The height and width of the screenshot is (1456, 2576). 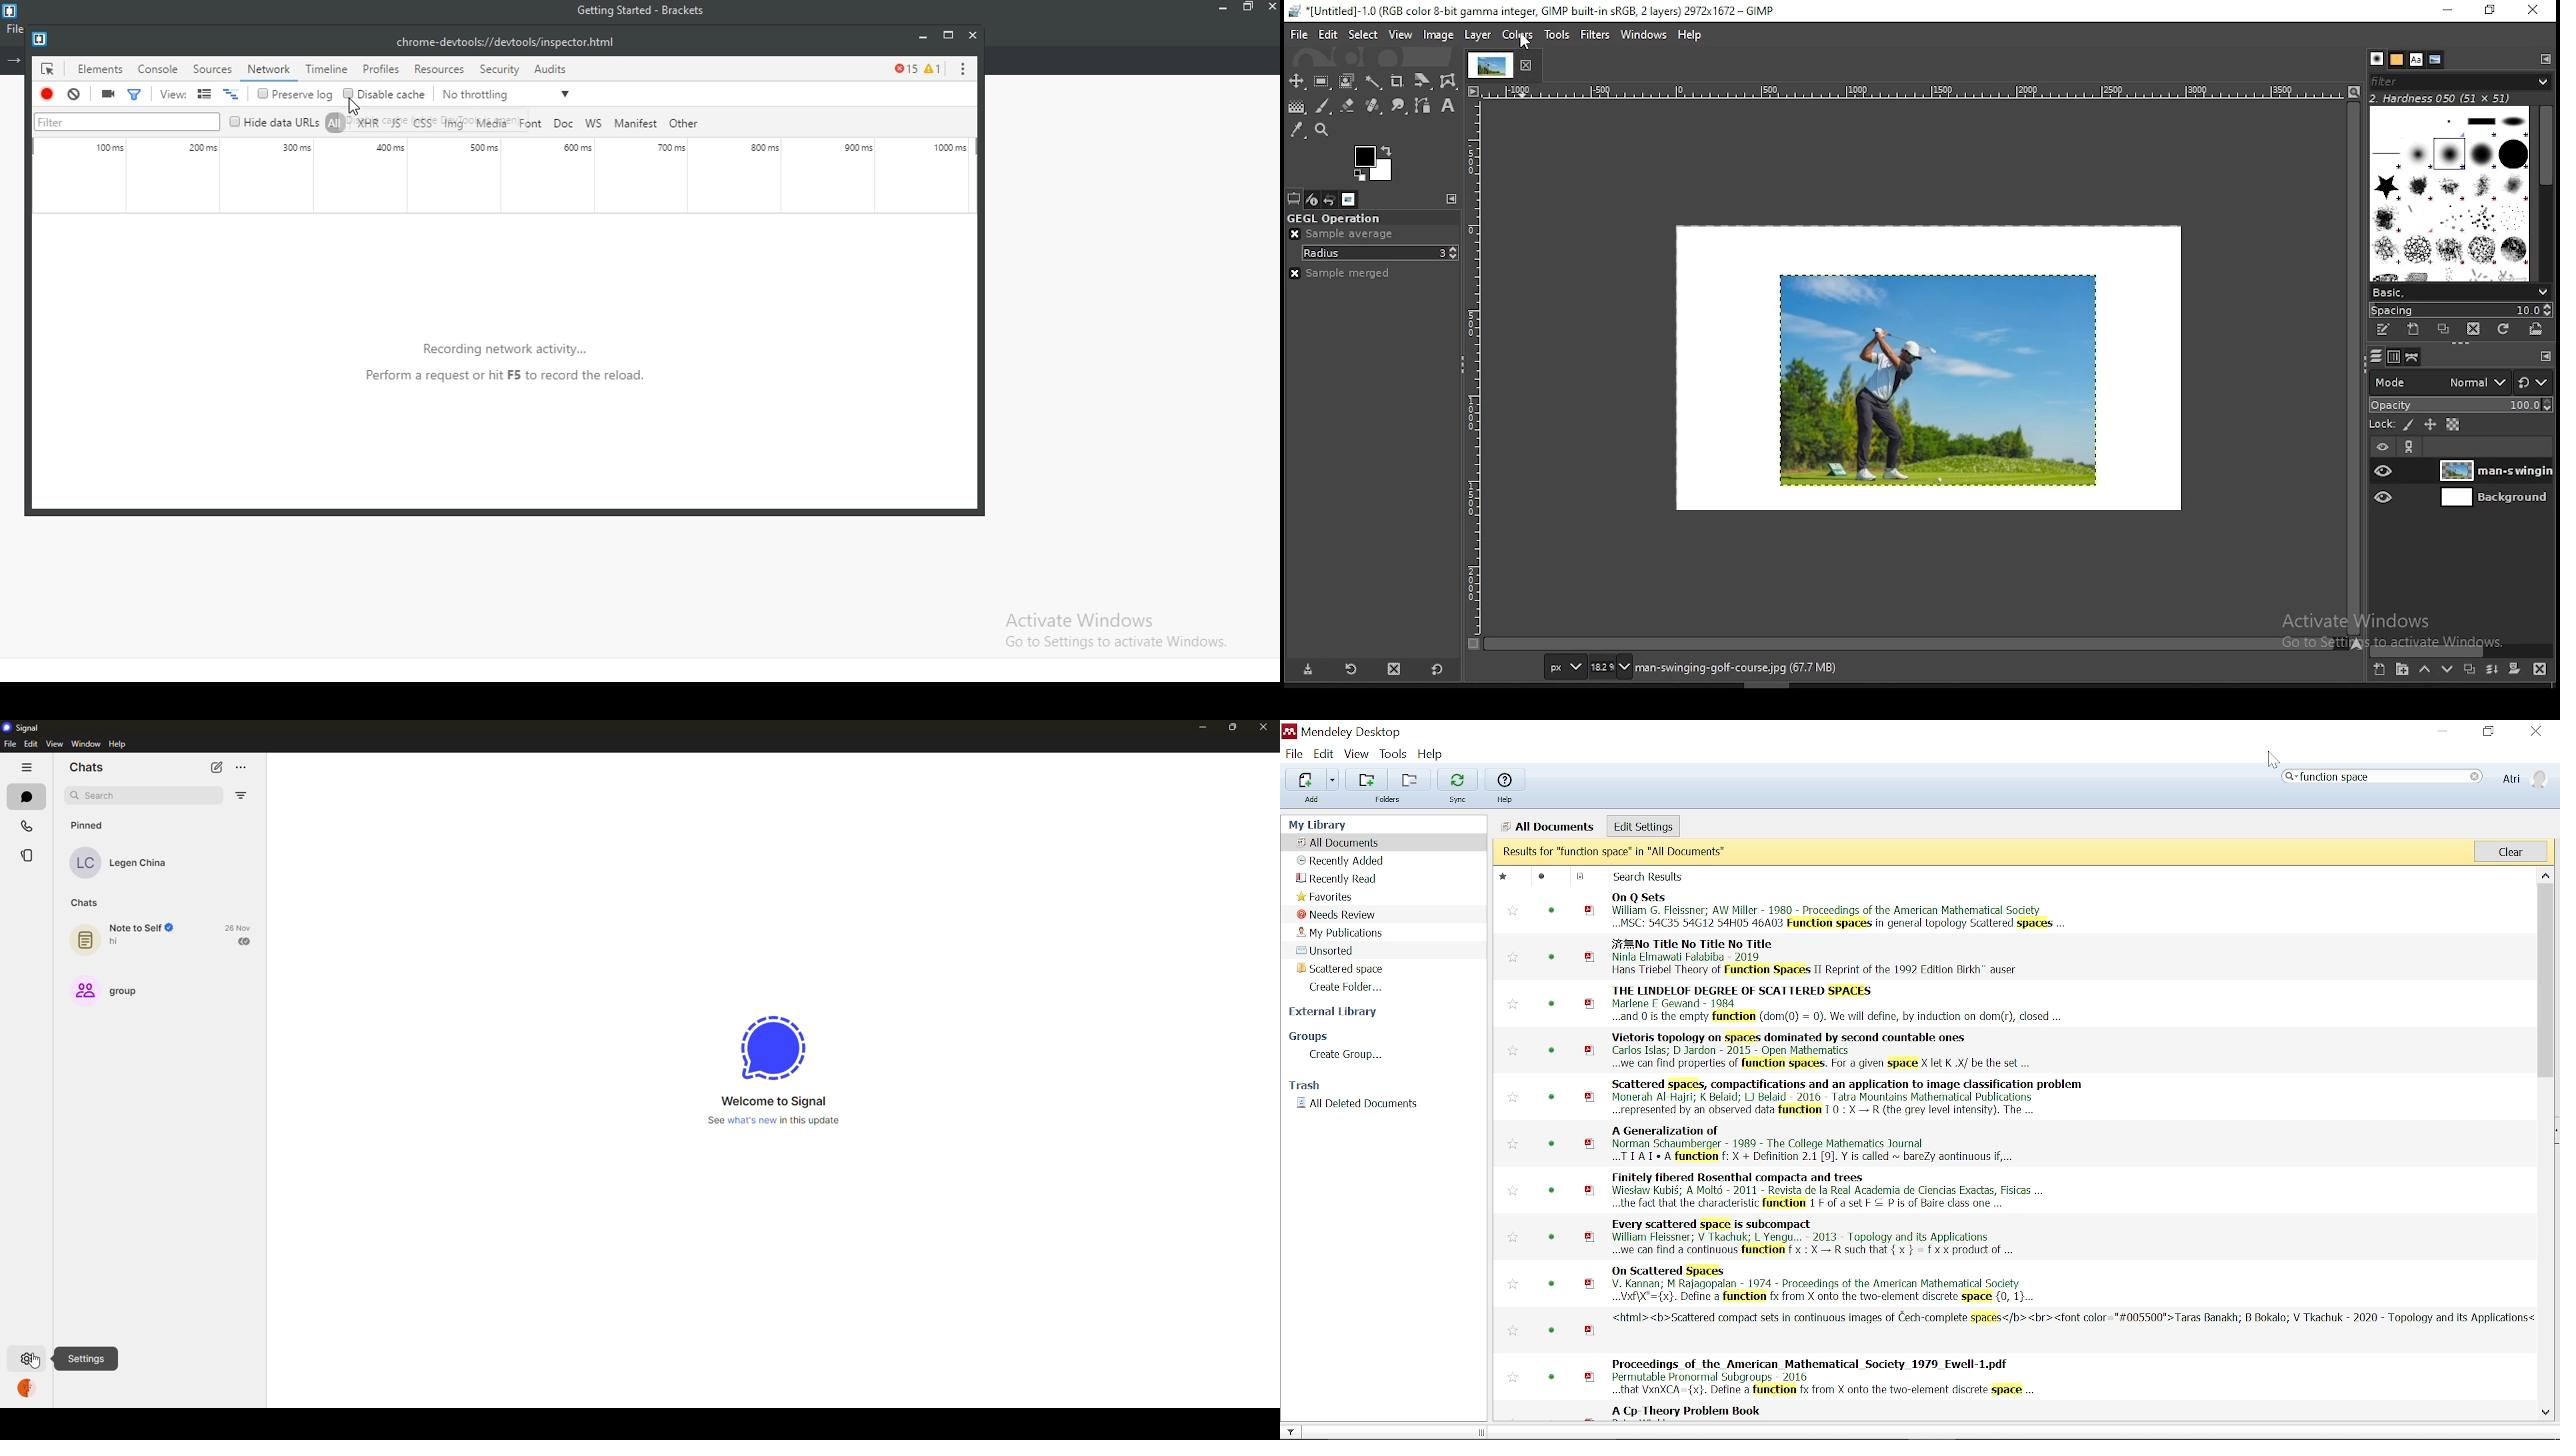 I want to click on My publications, so click(x=1341, y=933).